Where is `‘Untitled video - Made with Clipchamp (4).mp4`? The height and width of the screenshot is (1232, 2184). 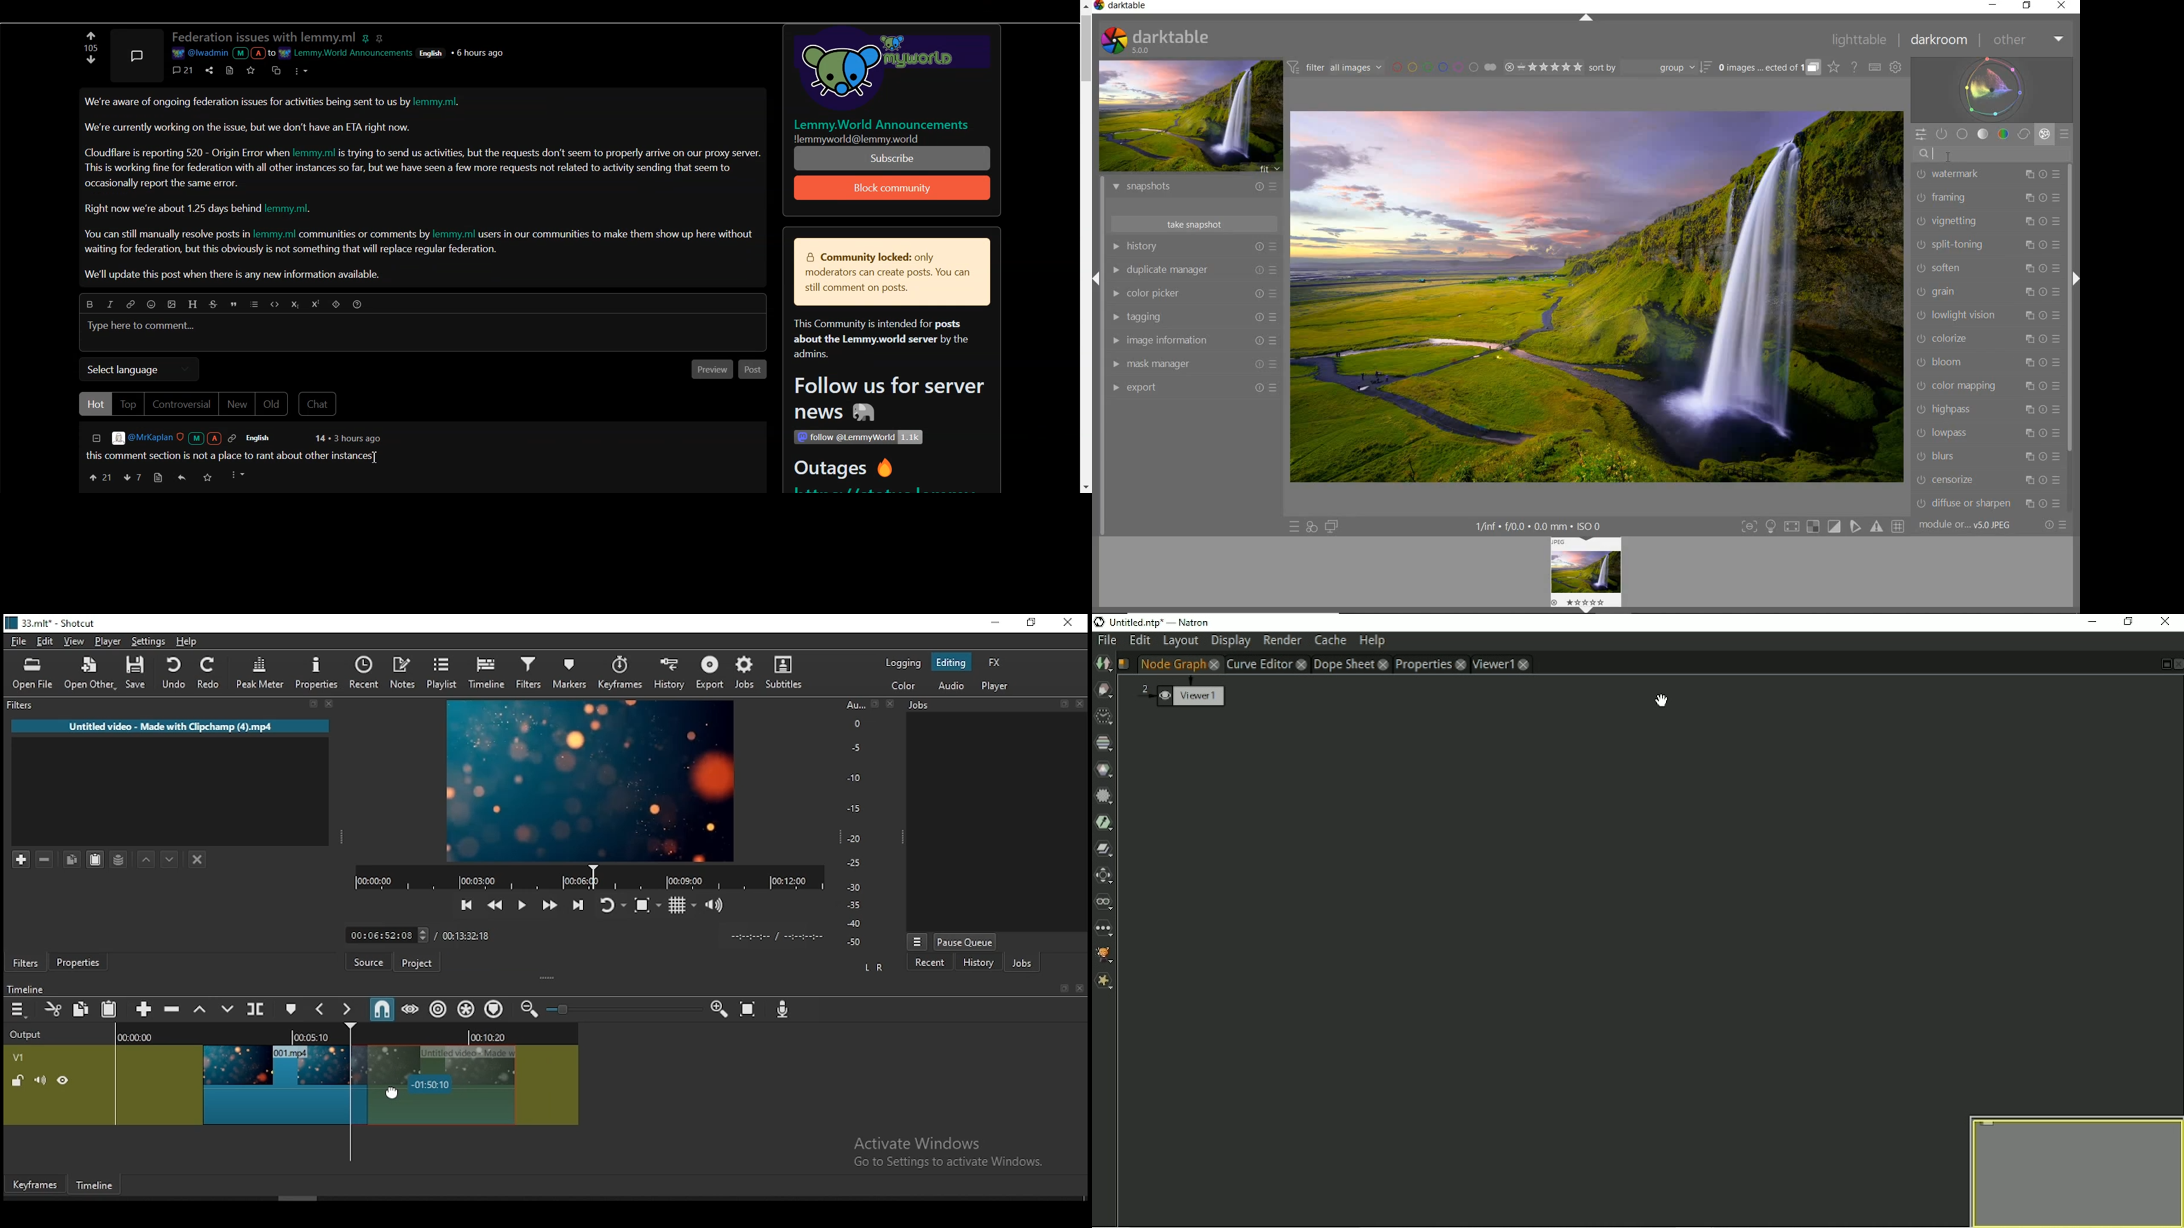
‘Untitled video - Made with Clipchamp (4).mp4 is located at coordinates (170, 727).